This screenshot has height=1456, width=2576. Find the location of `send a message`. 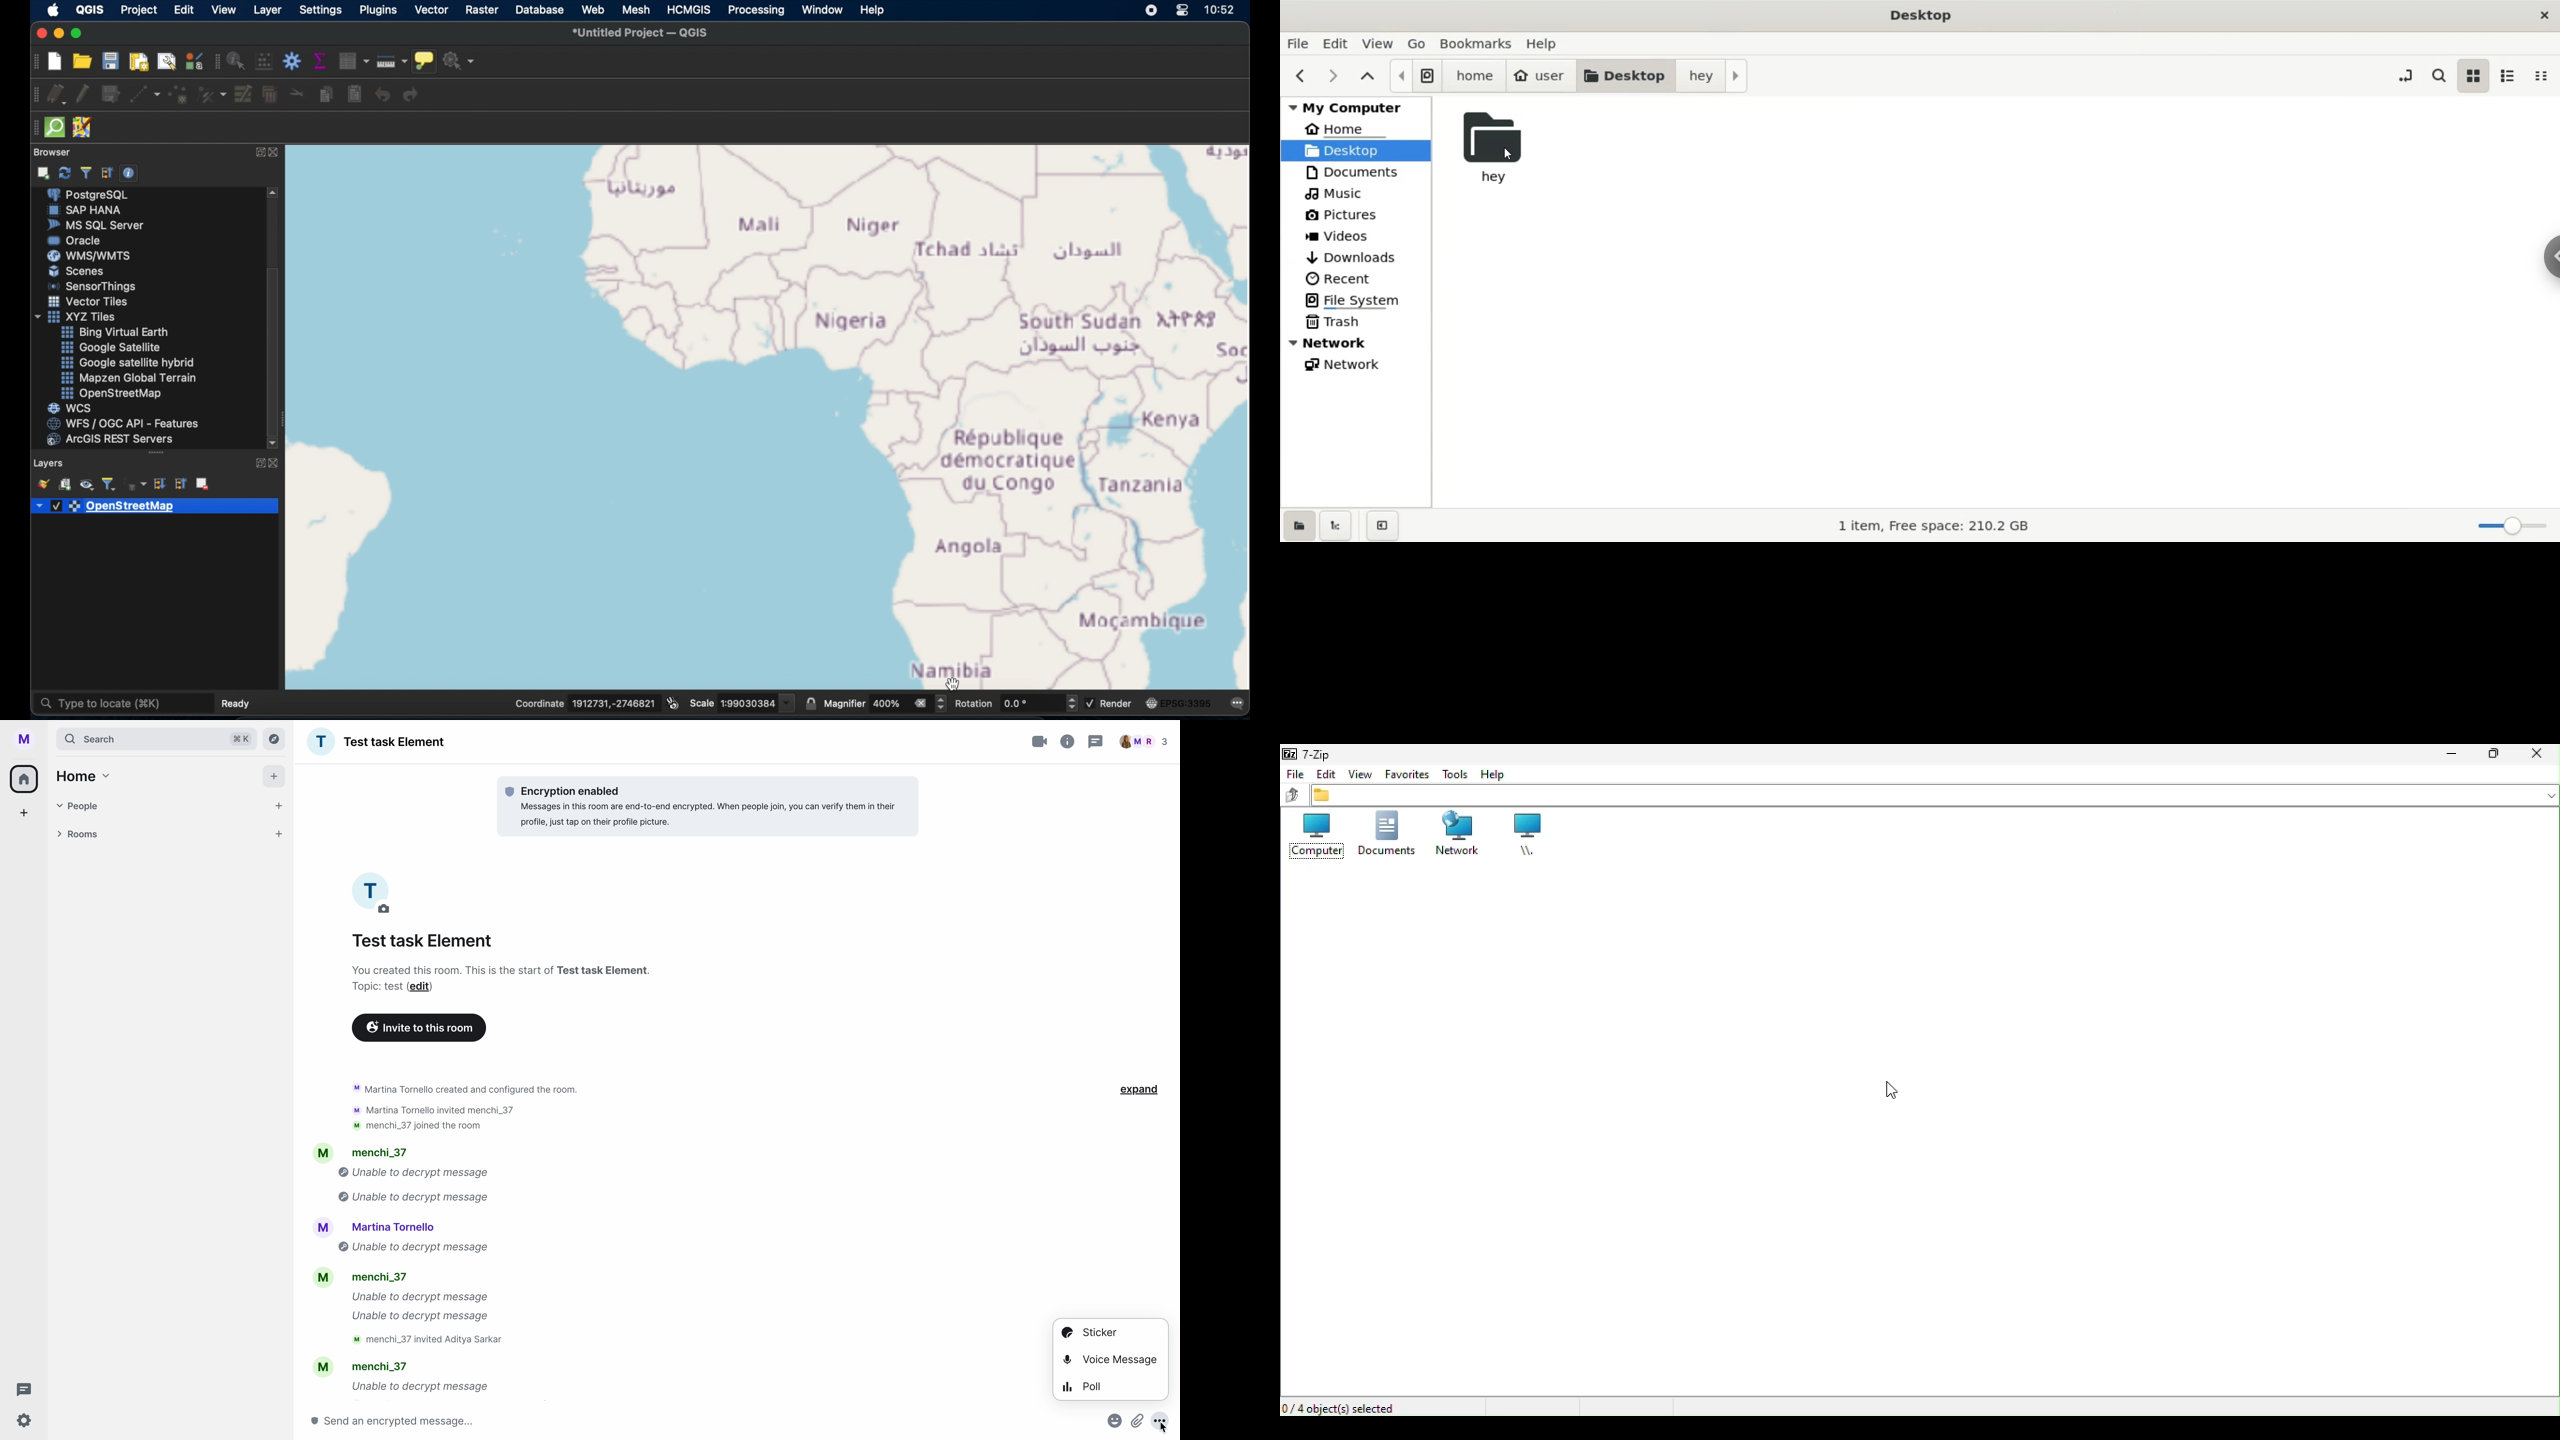

send a message is located at coordinates (412, 1420).